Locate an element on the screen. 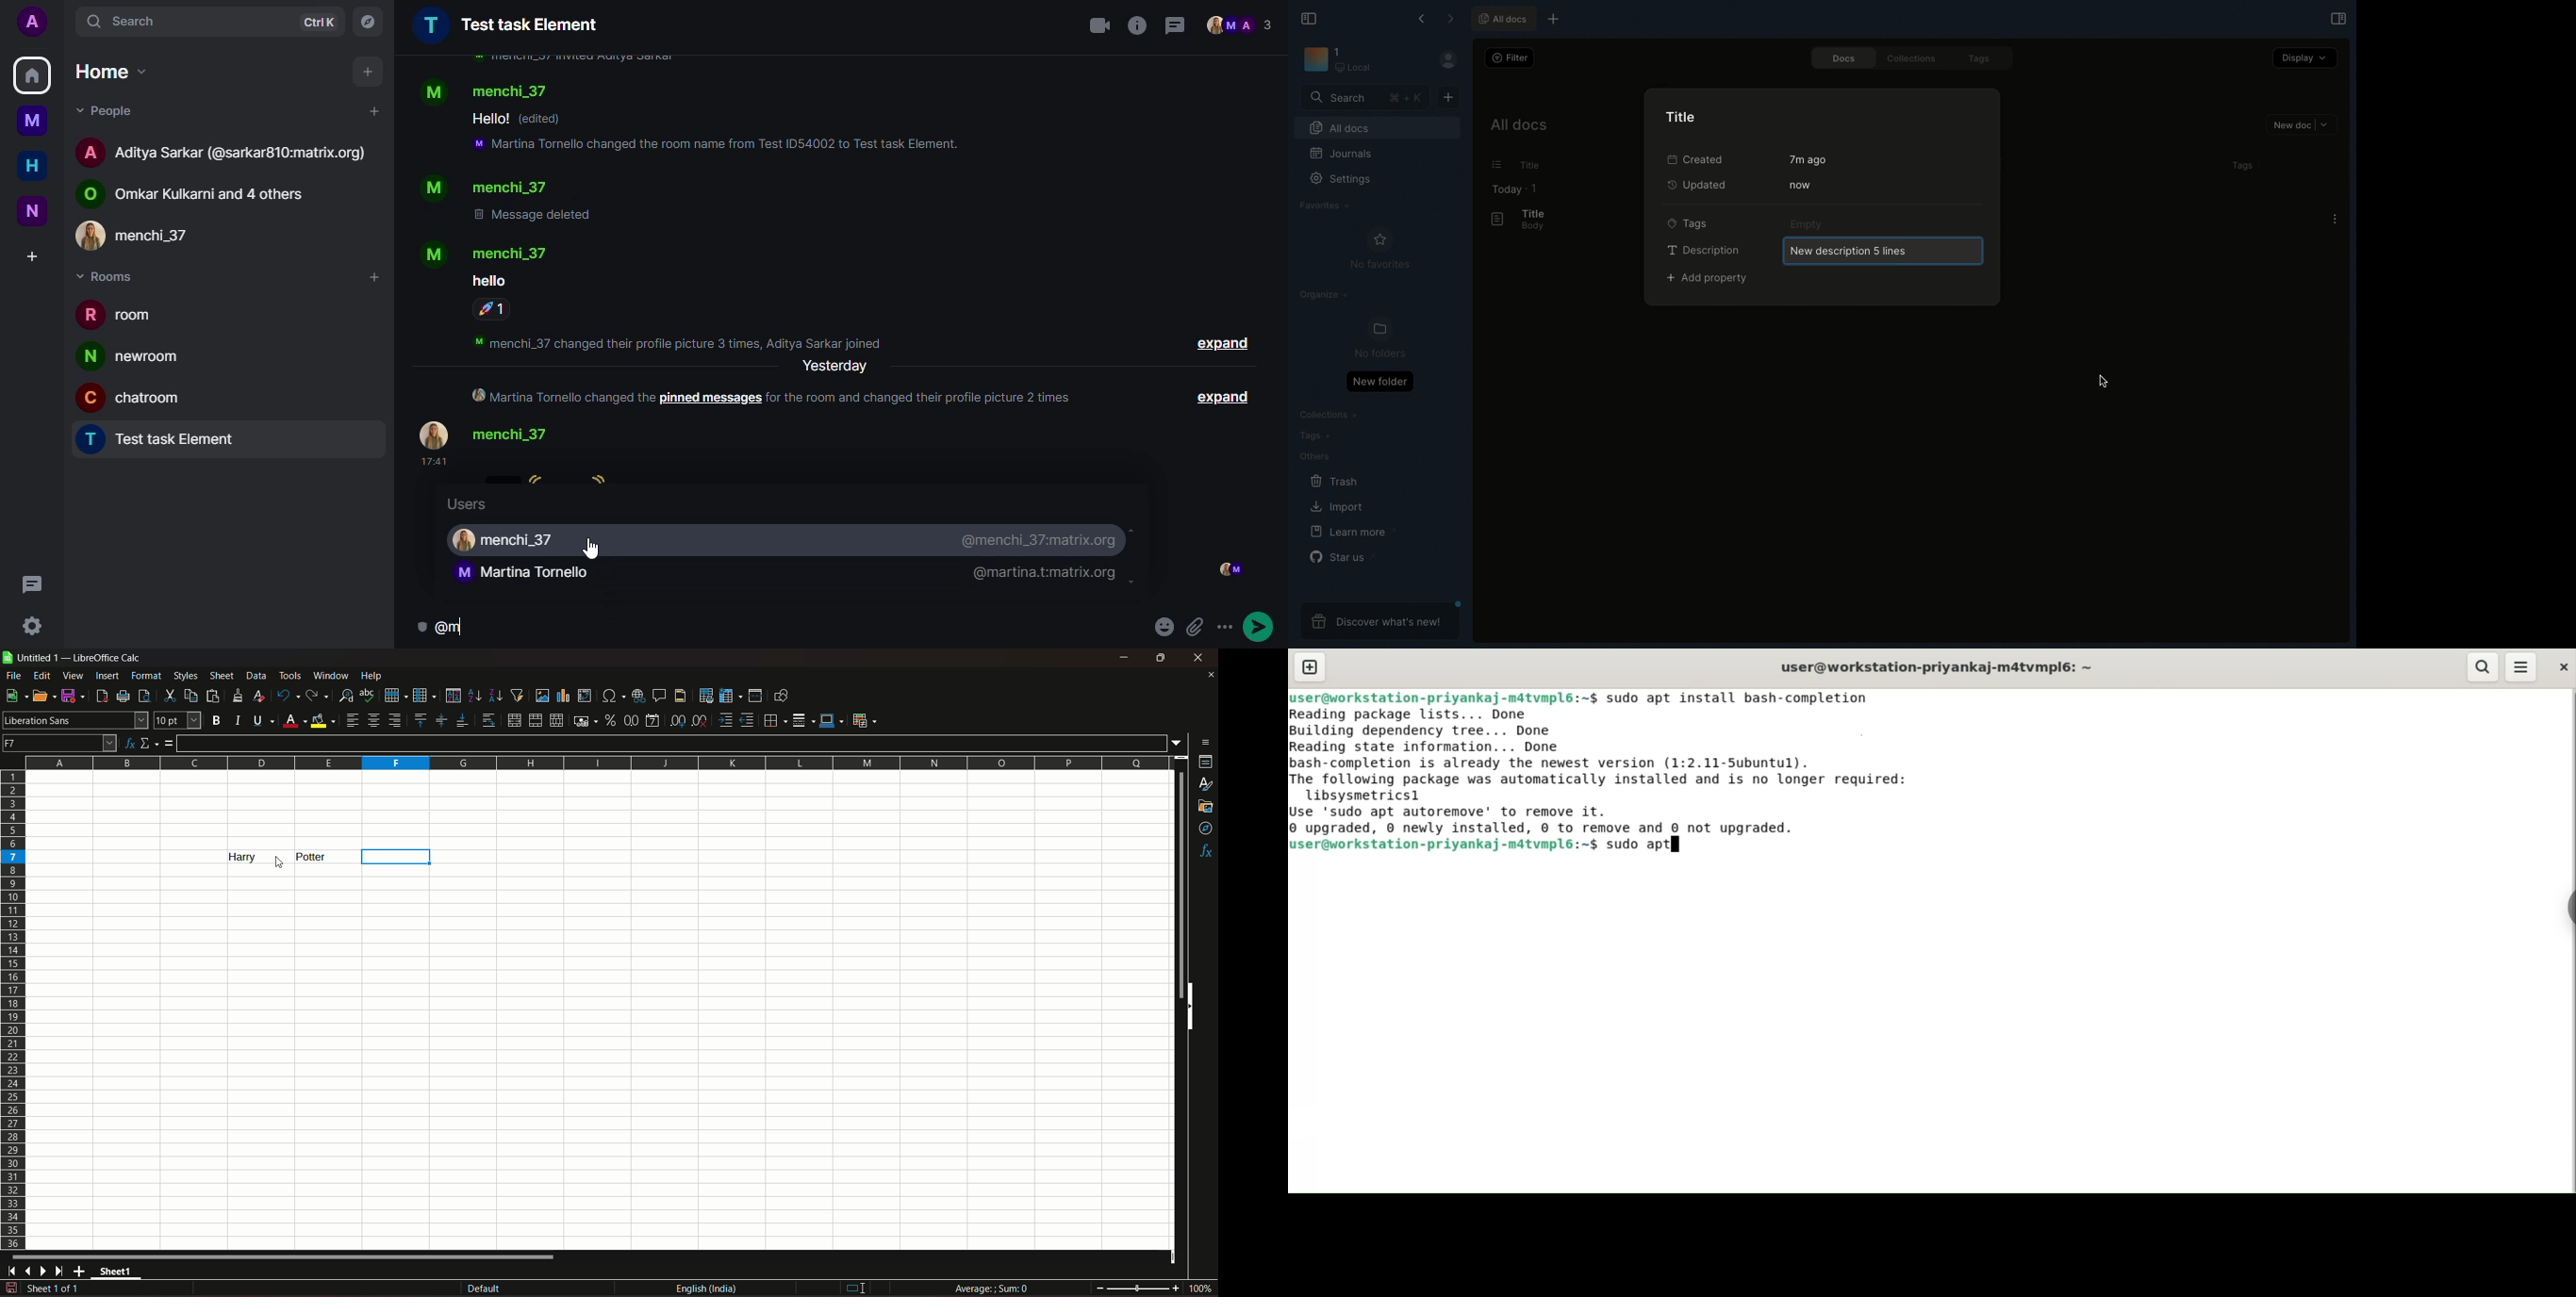 This screenshot has height=1316, width=2576. underline is located at coordinates (263, 720).